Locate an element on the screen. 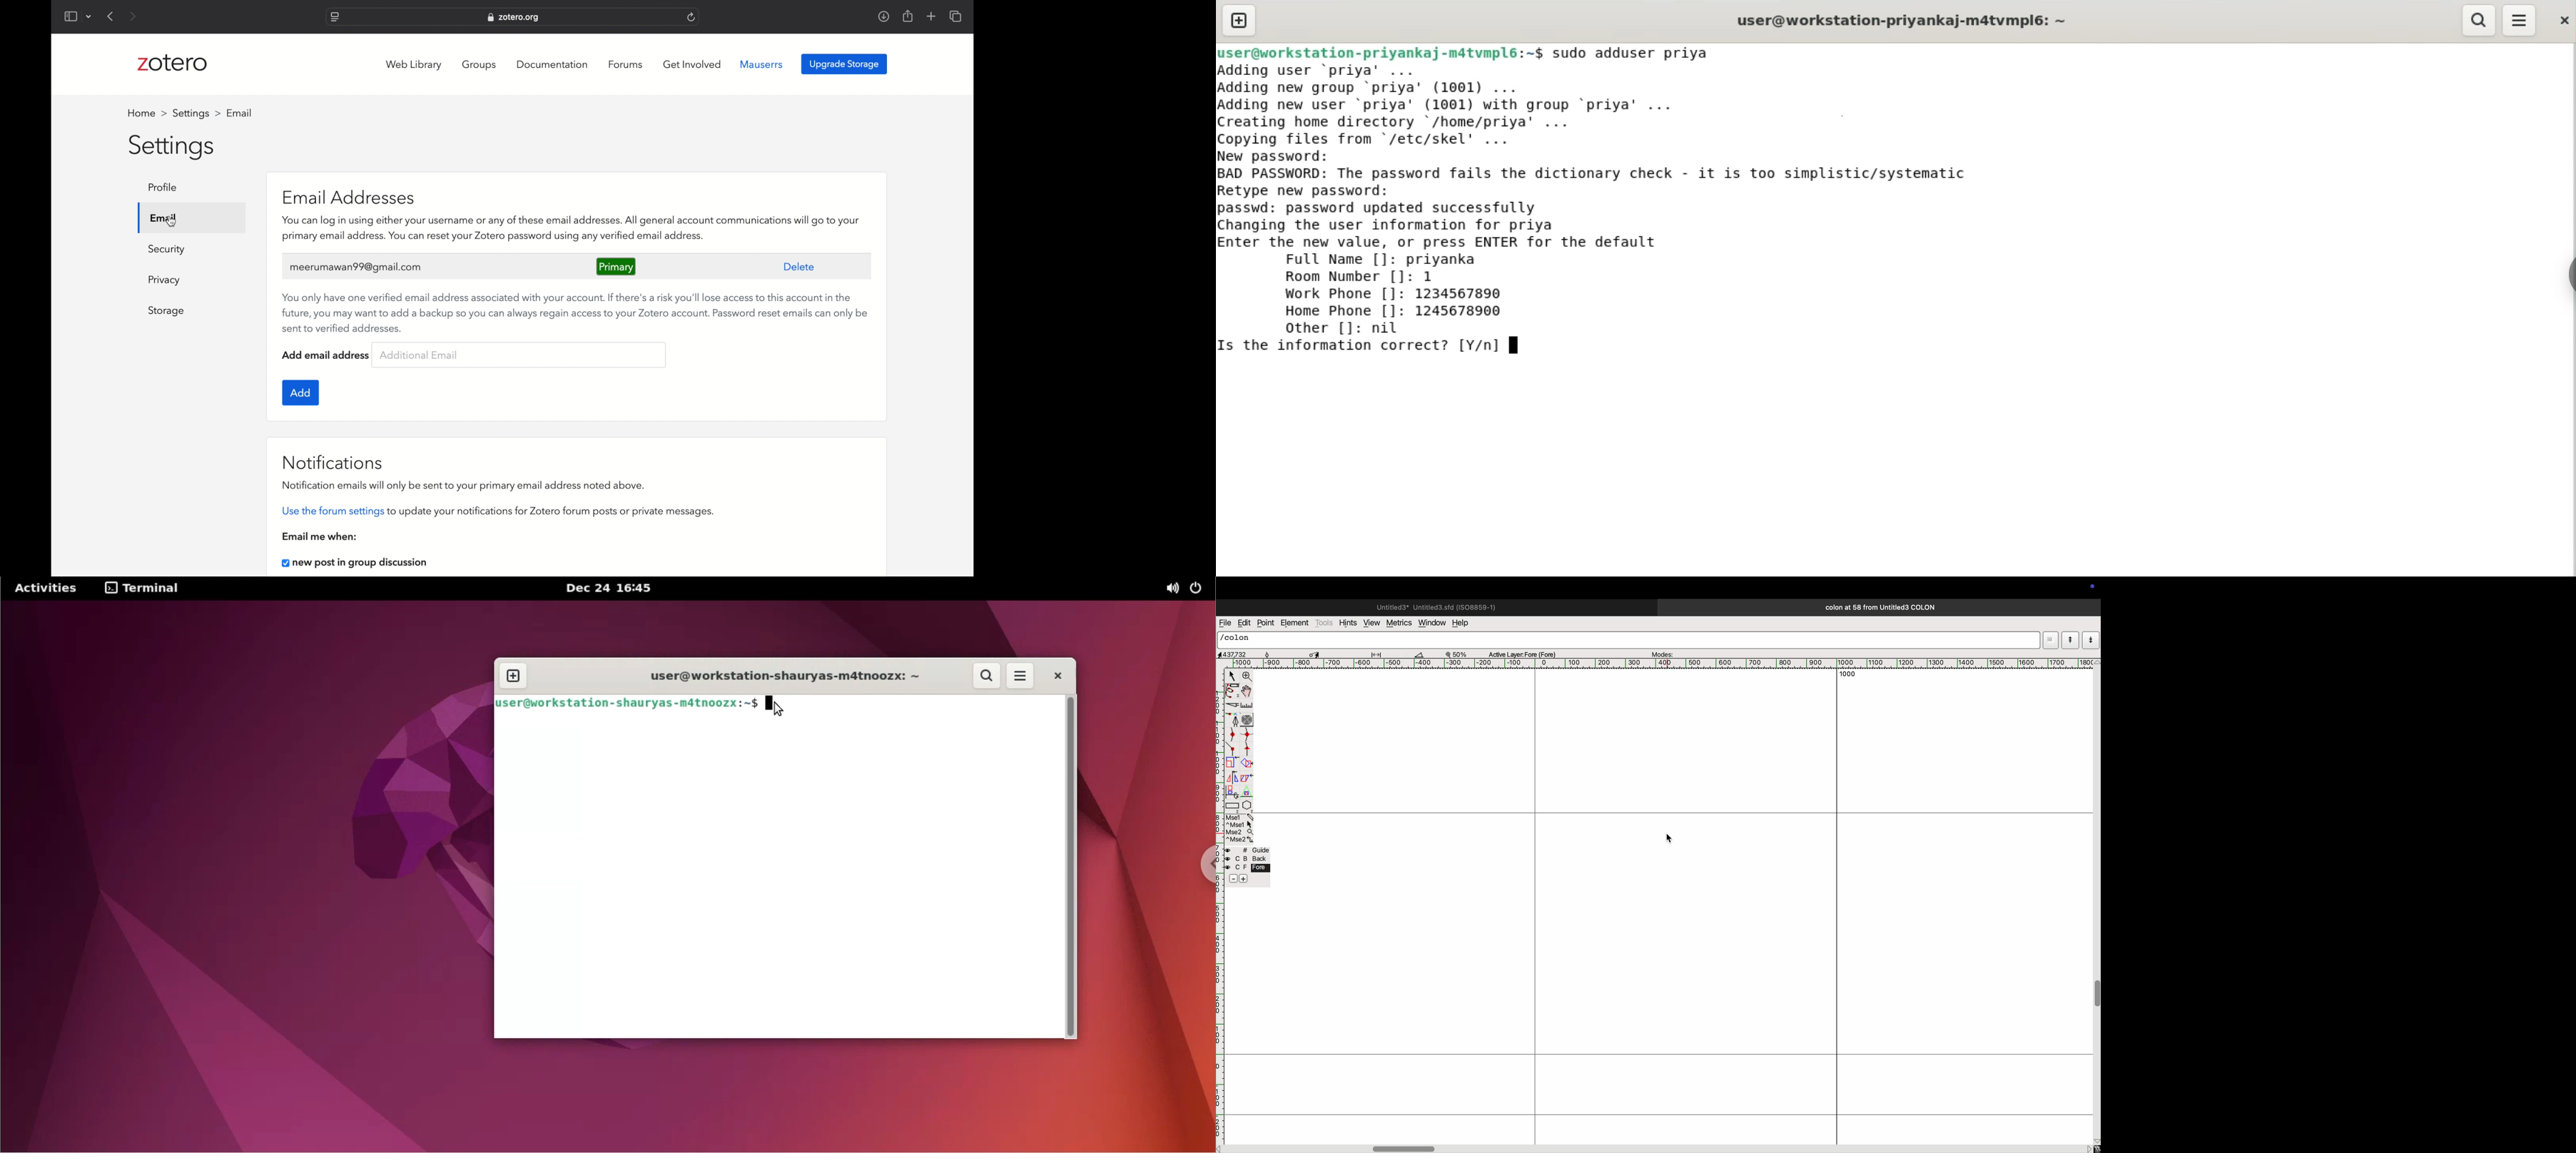 The height and width of the screenshot is (1176, 2576). snow is located at coordinates (1274, 653).